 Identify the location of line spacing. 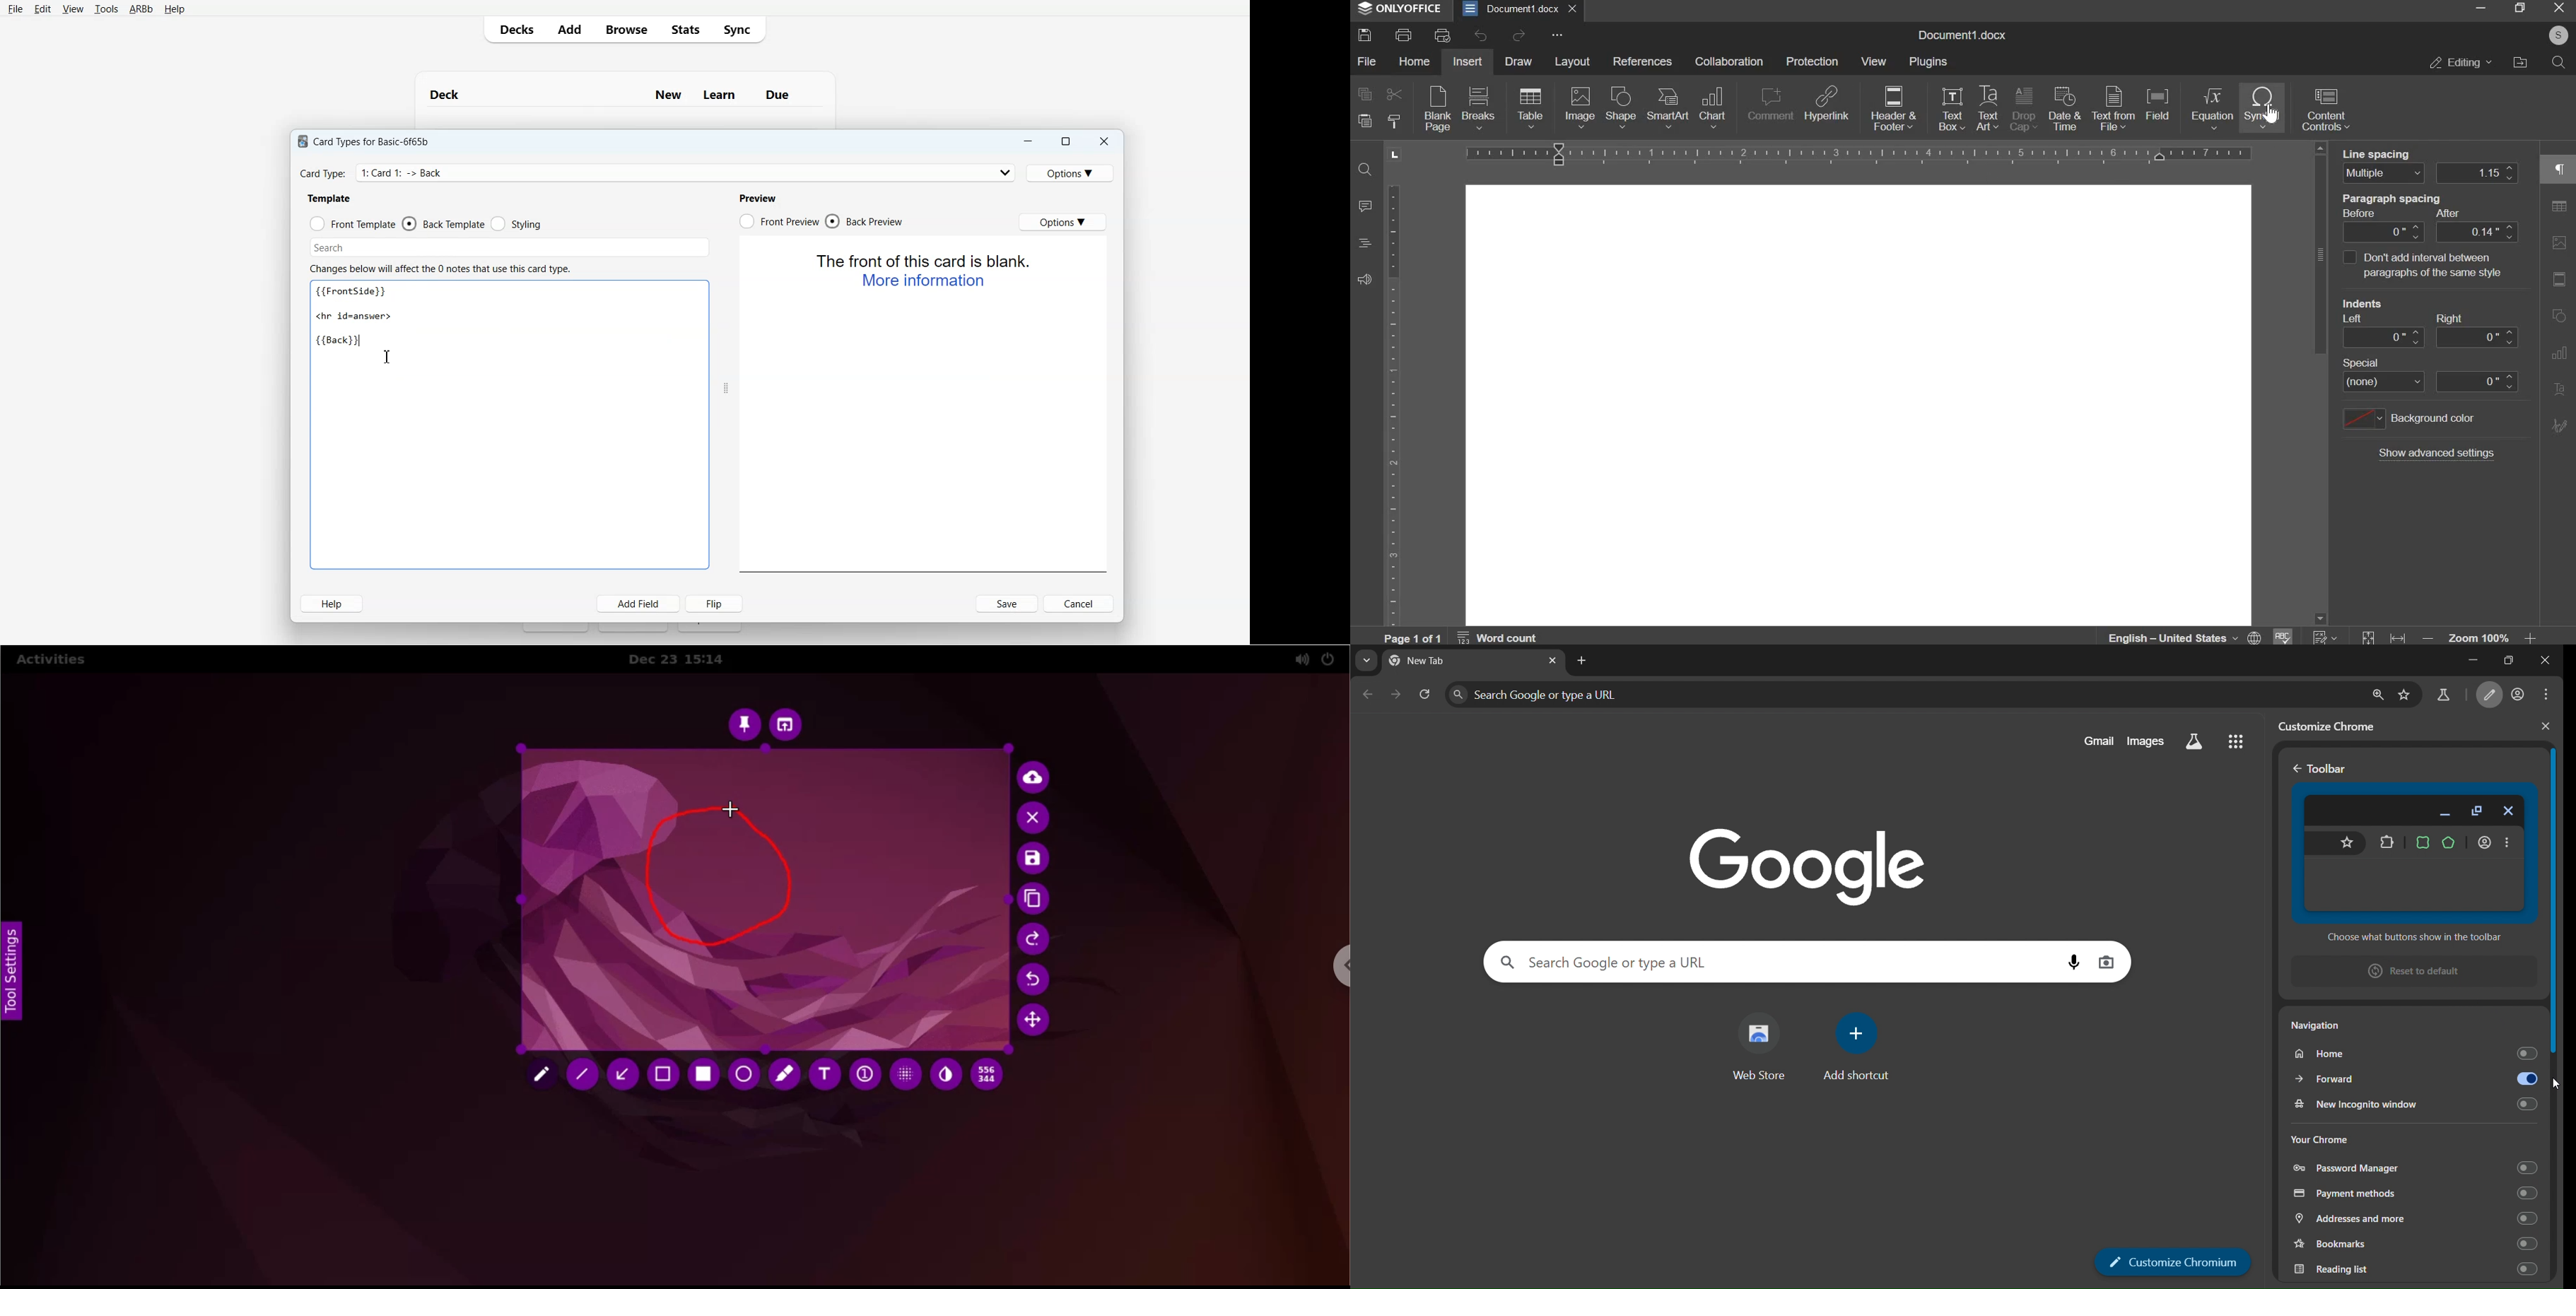
(2385, 152).